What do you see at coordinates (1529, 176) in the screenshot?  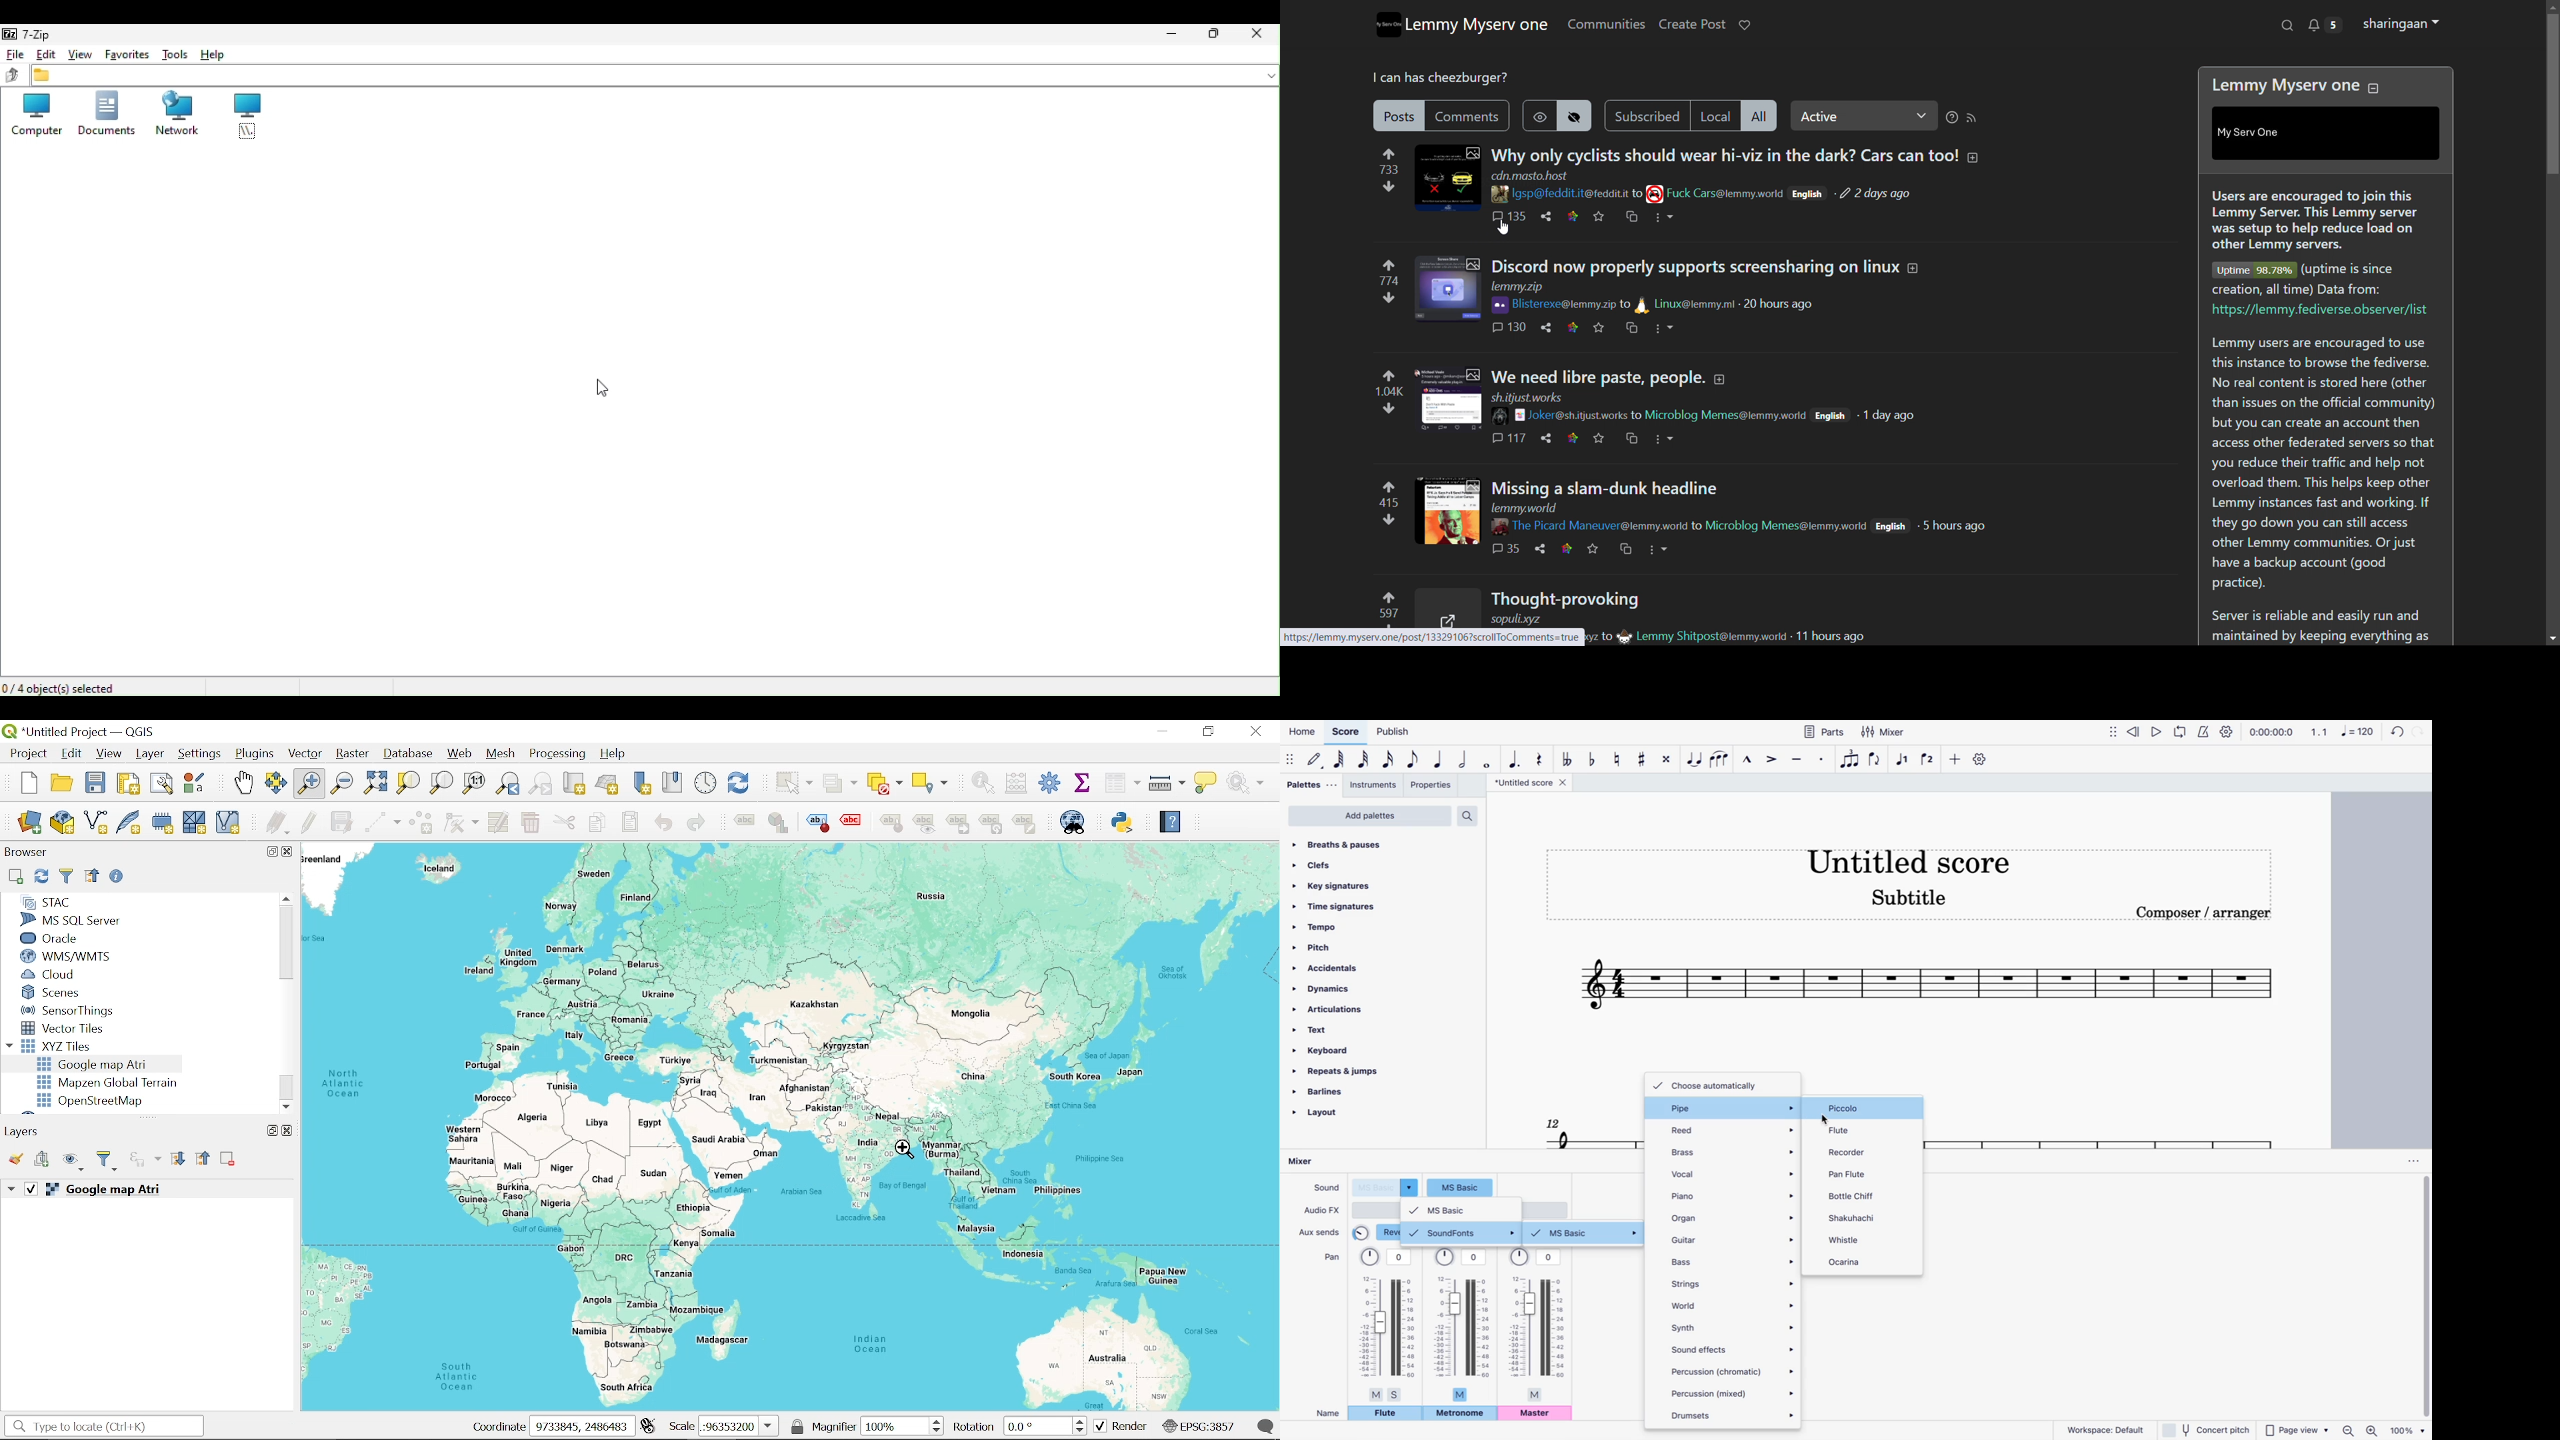 I see `url` at bounding box center [1529, 176].